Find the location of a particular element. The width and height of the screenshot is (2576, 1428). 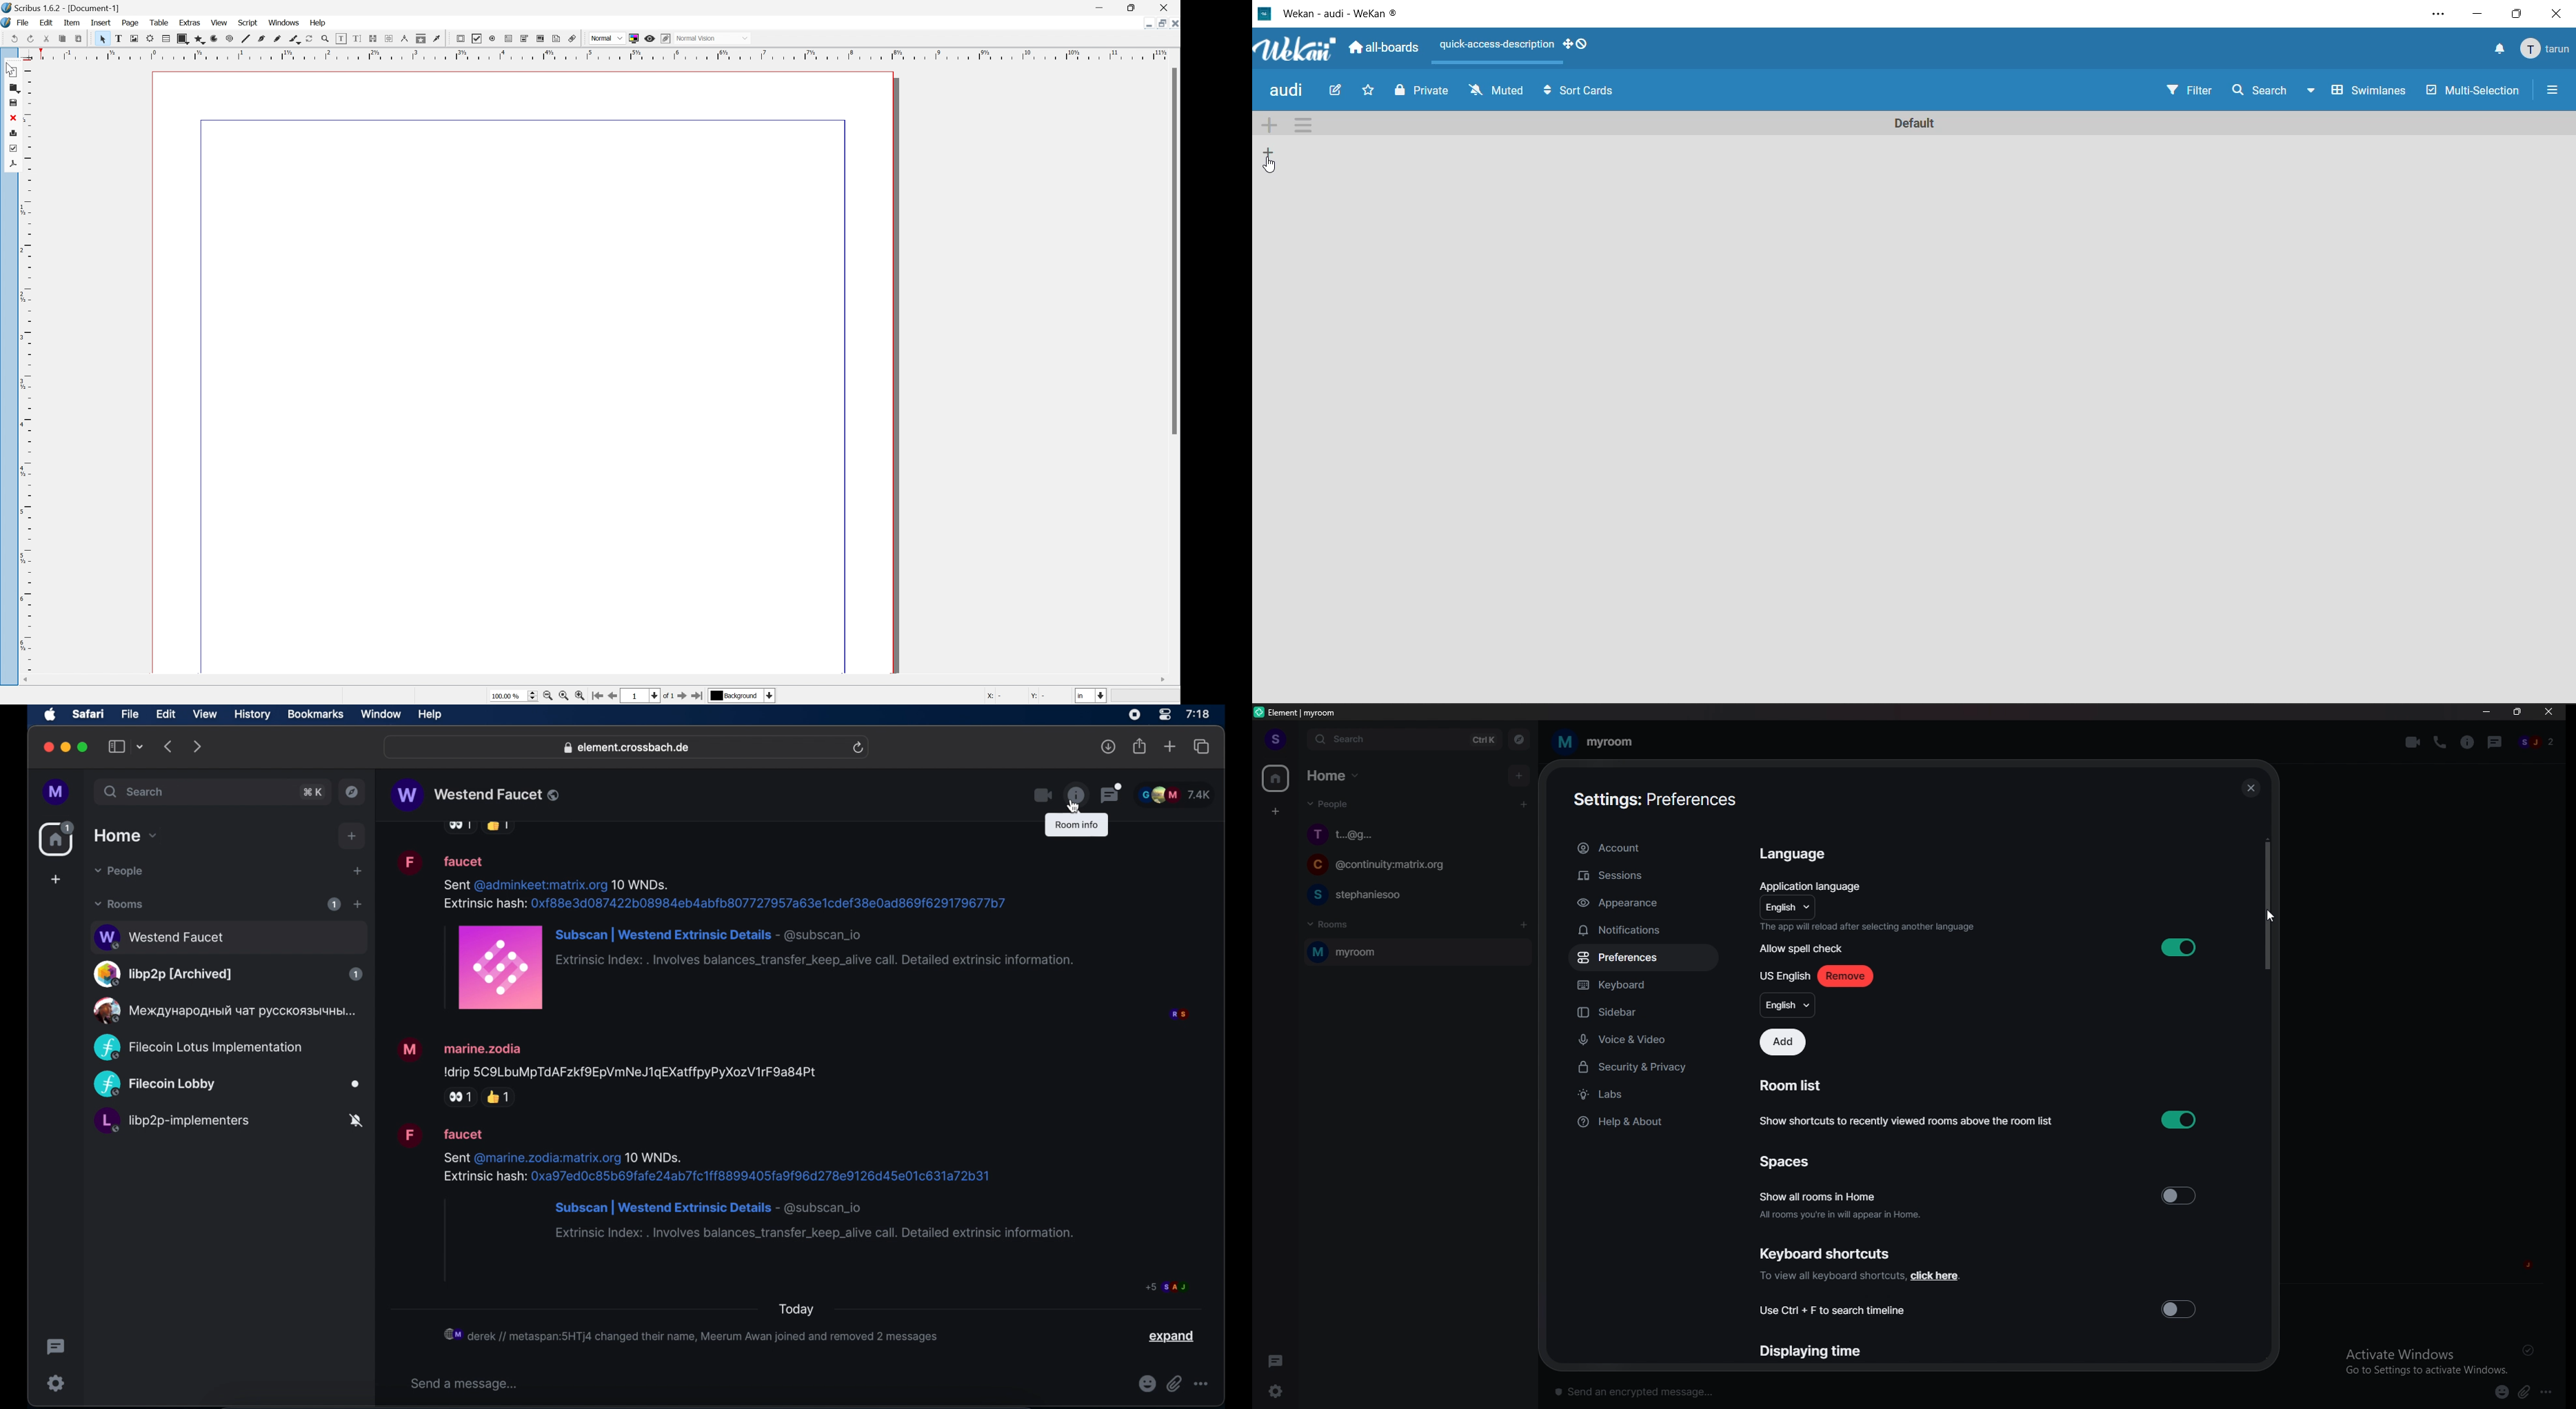

unlink text frames is located at coordinates (508, 39).